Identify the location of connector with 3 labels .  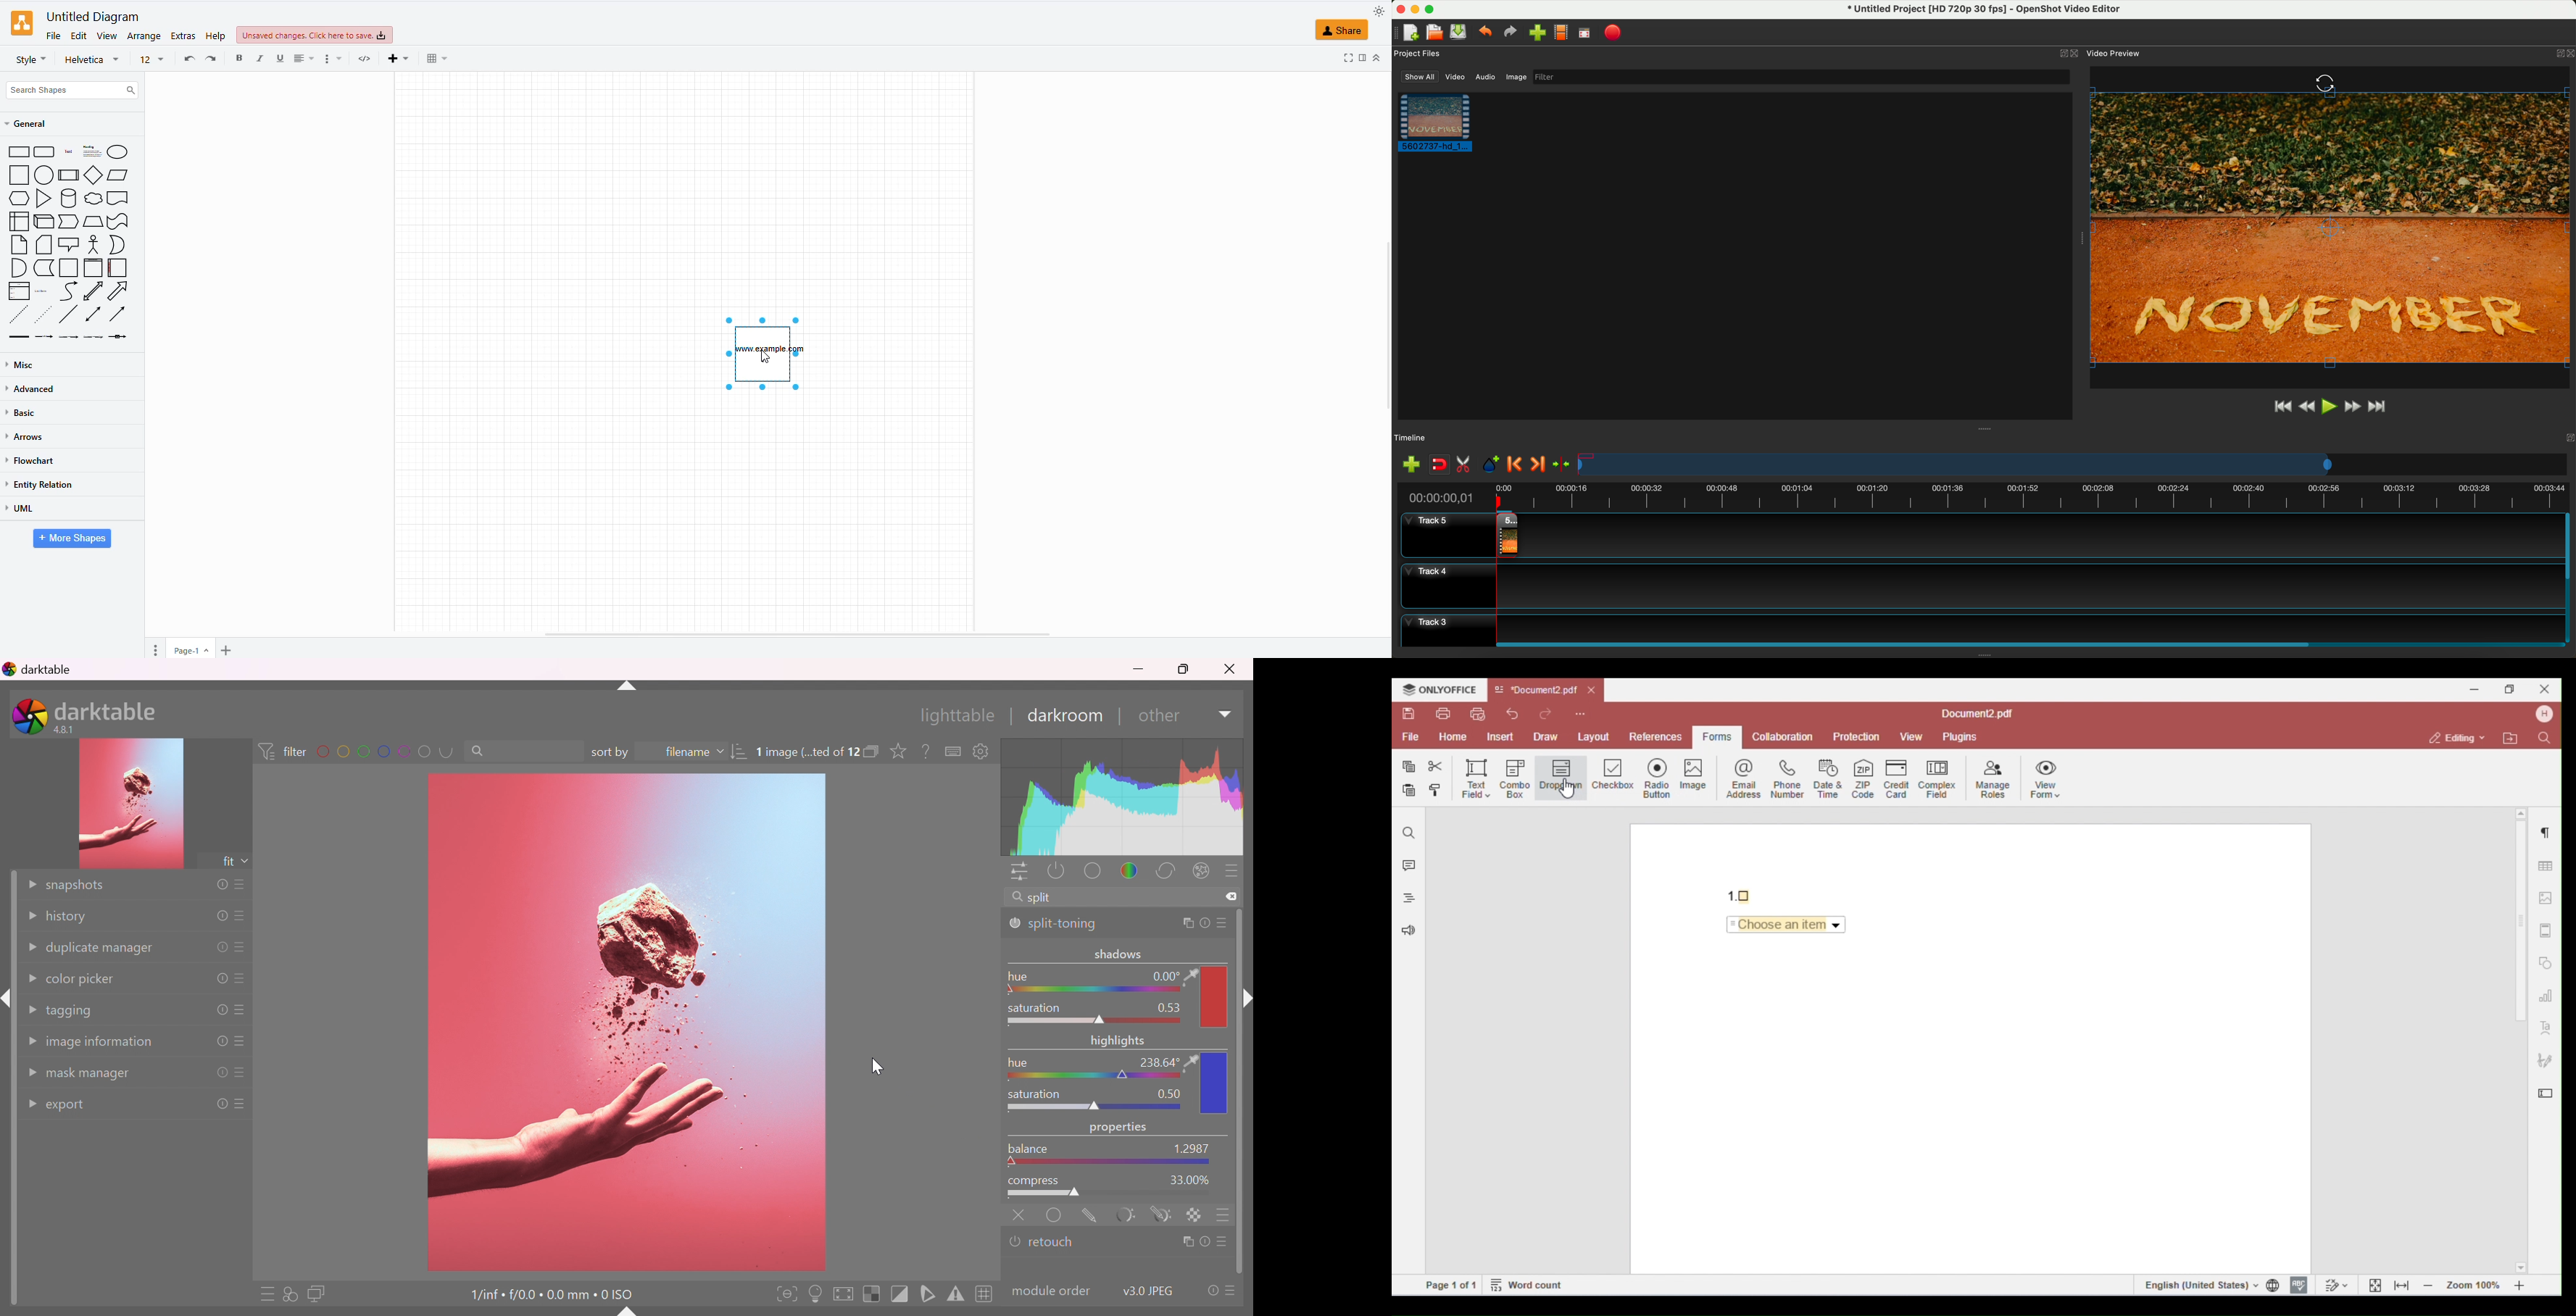
(94, 337).